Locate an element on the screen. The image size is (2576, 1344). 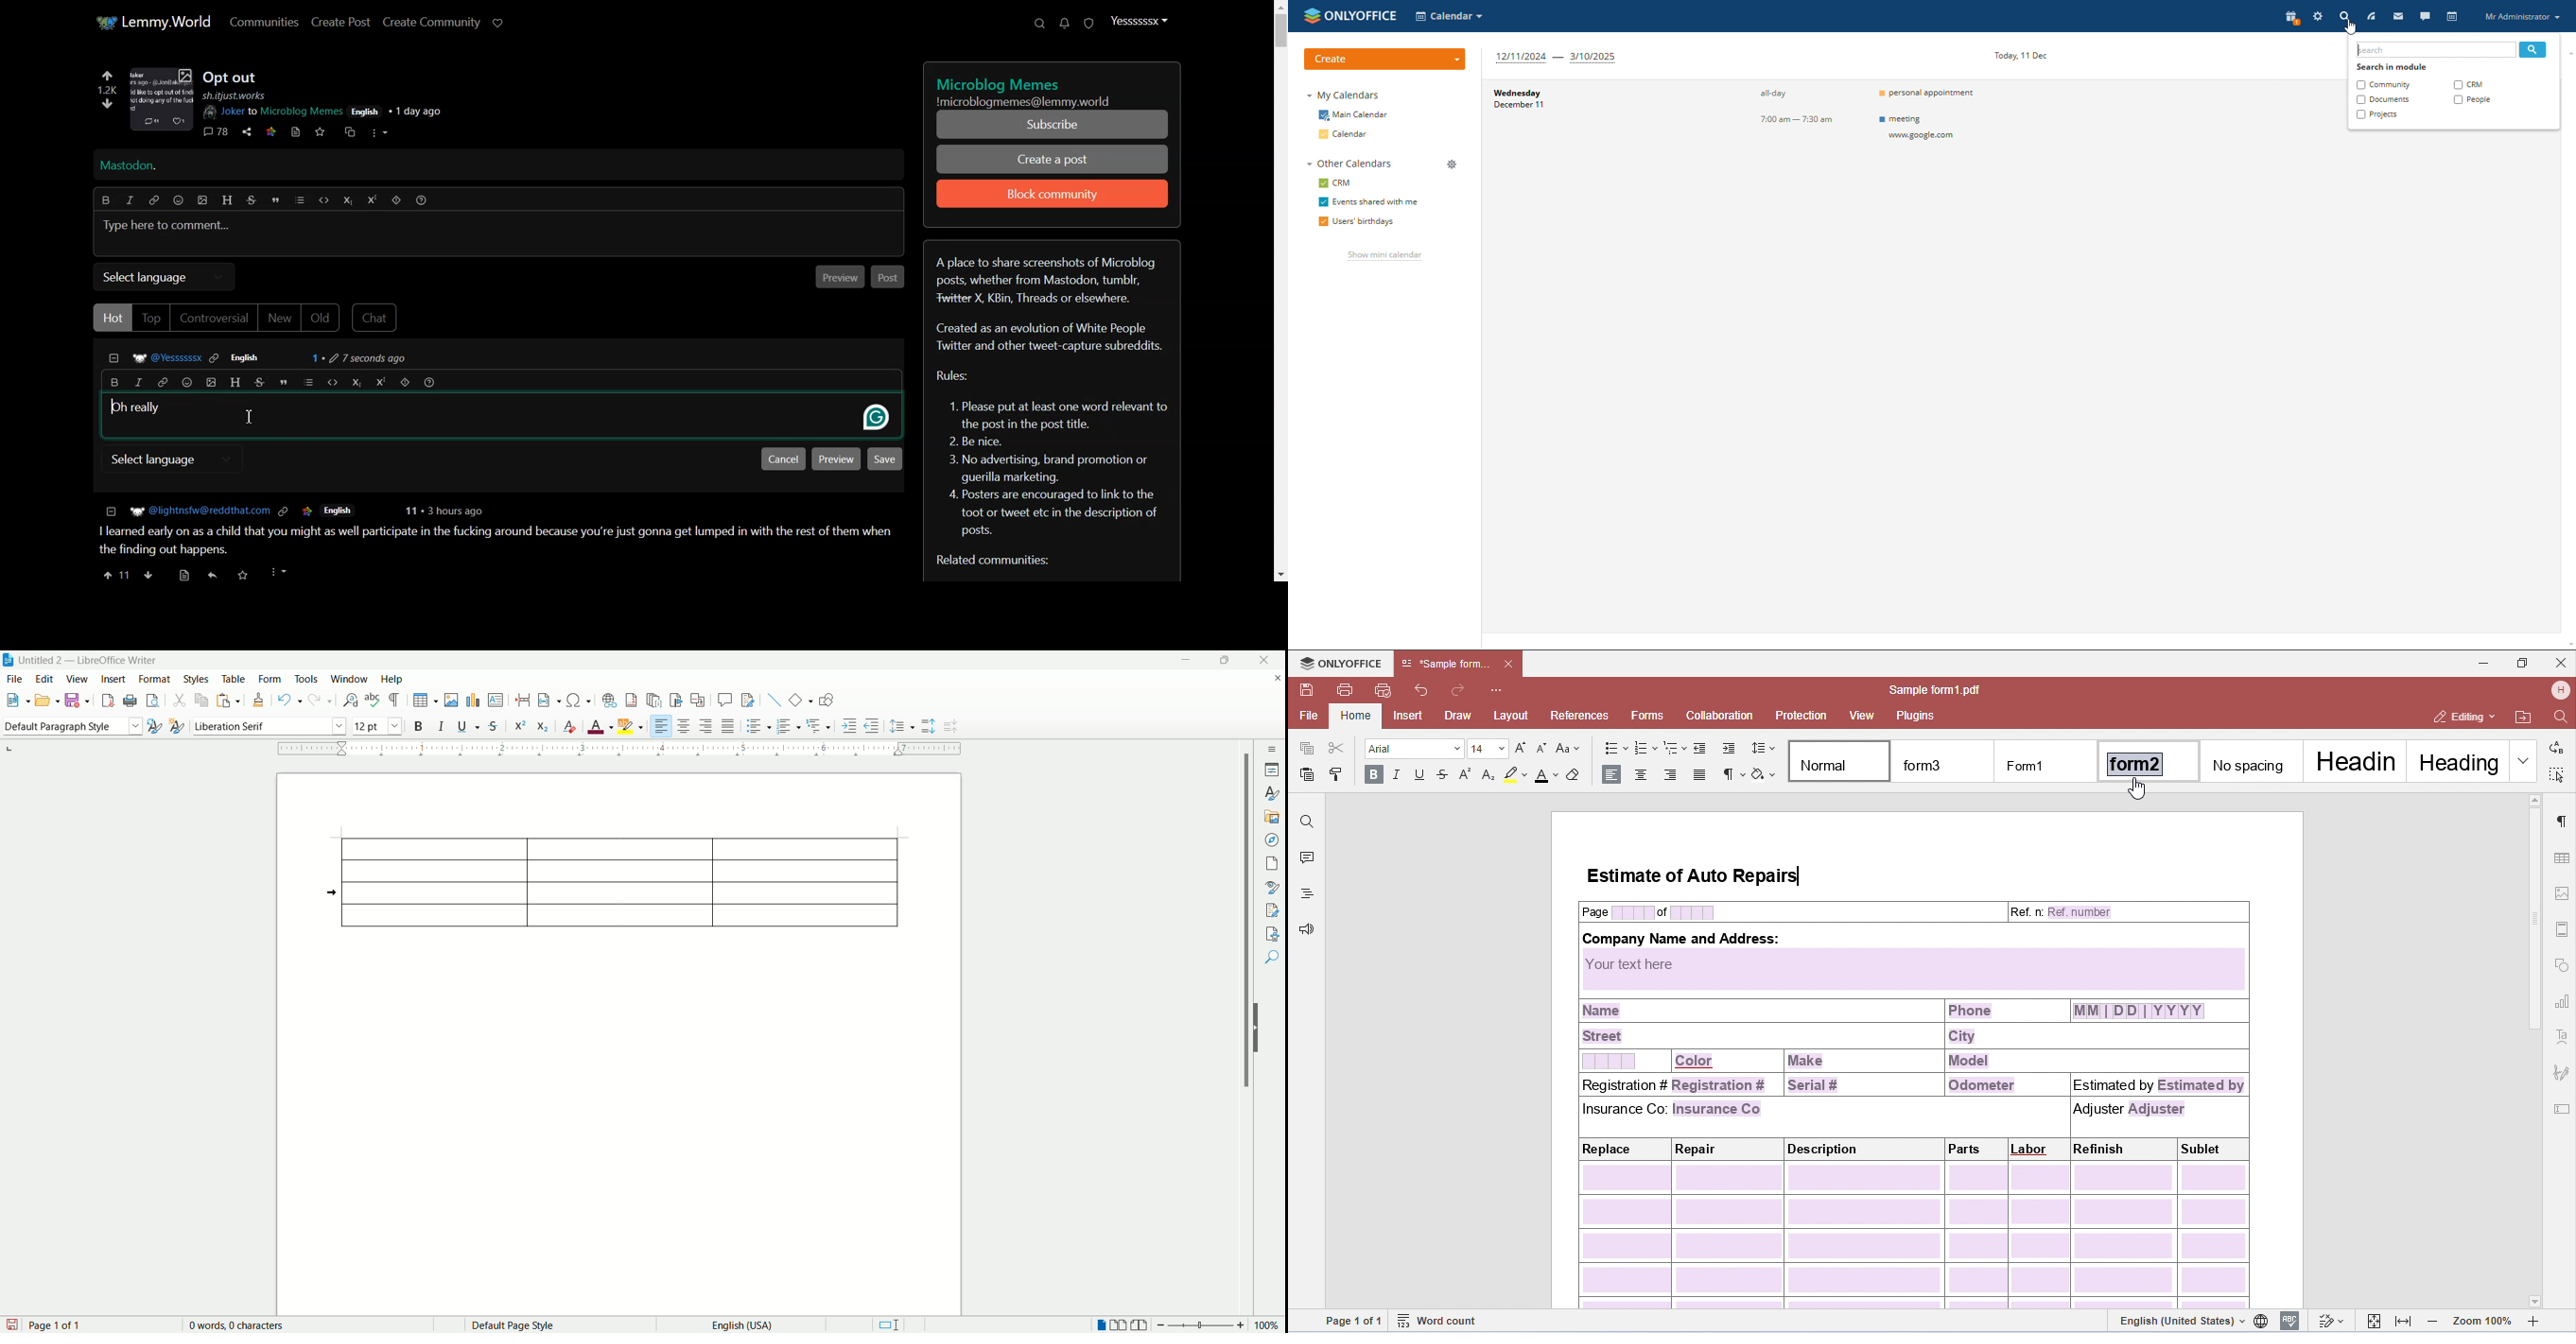
bookview is located at coordinates (1140, 1326).